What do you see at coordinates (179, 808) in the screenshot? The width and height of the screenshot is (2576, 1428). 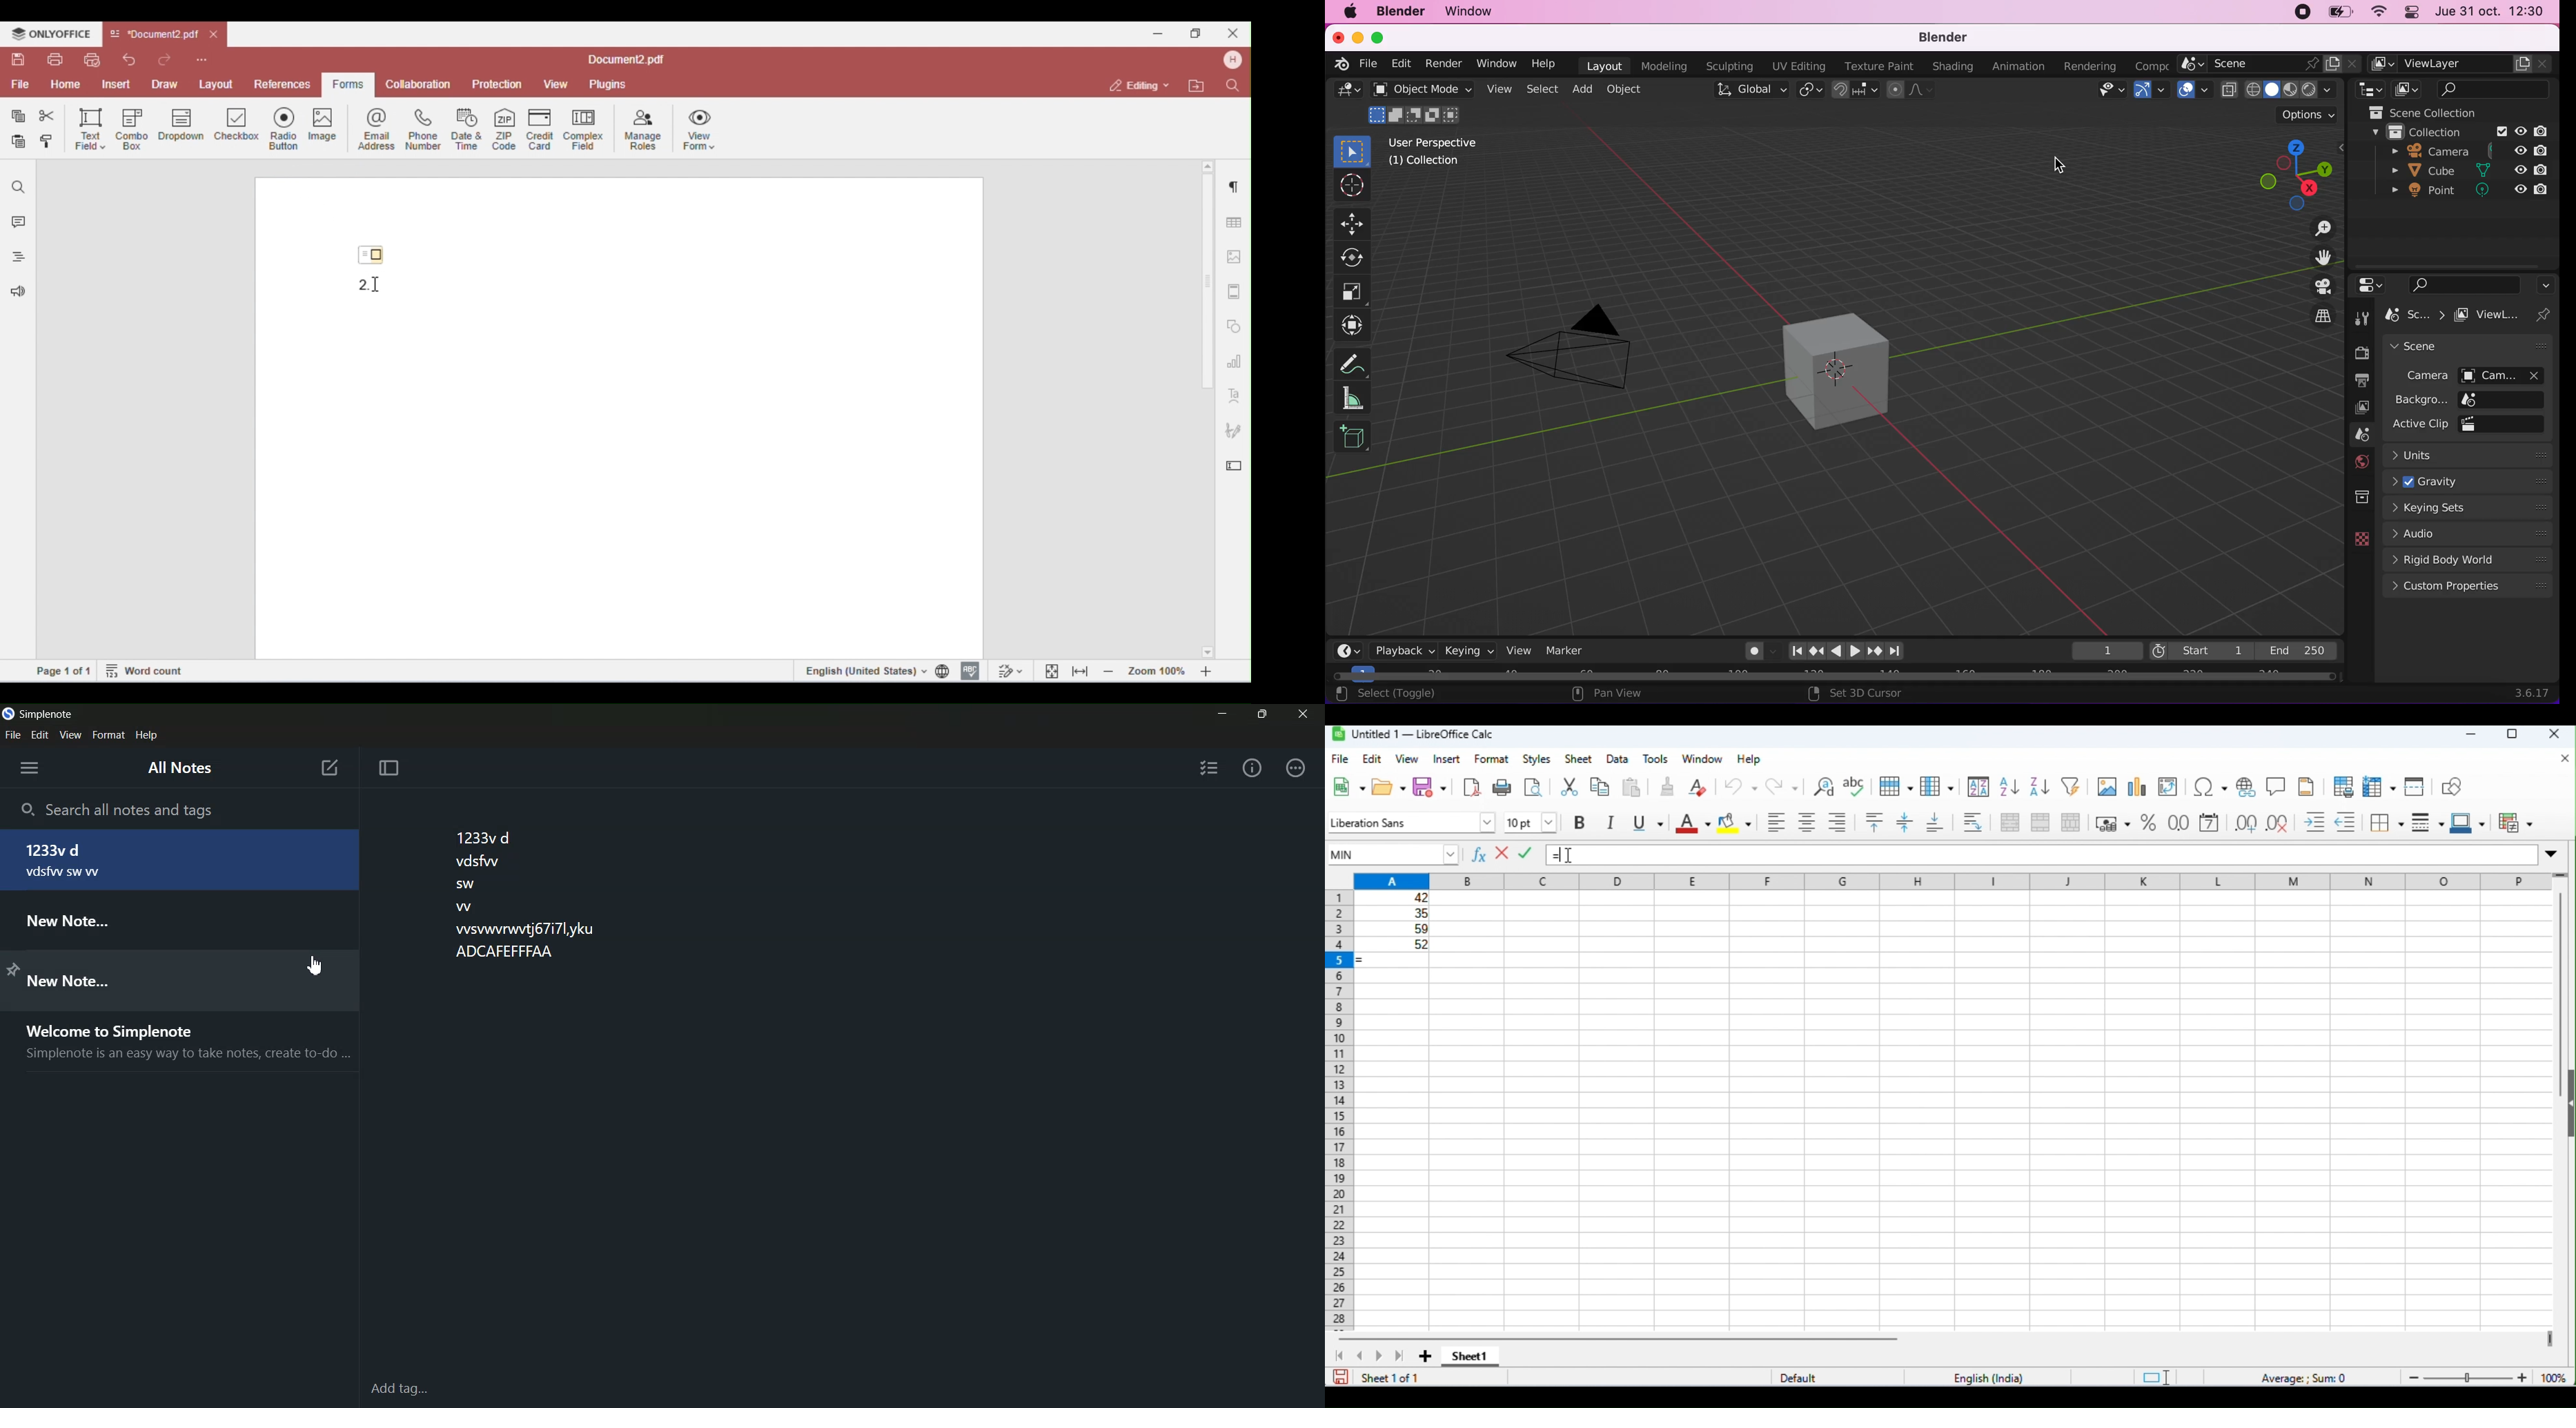 I see `Search notes and tags` at bounding box center [179, 808].